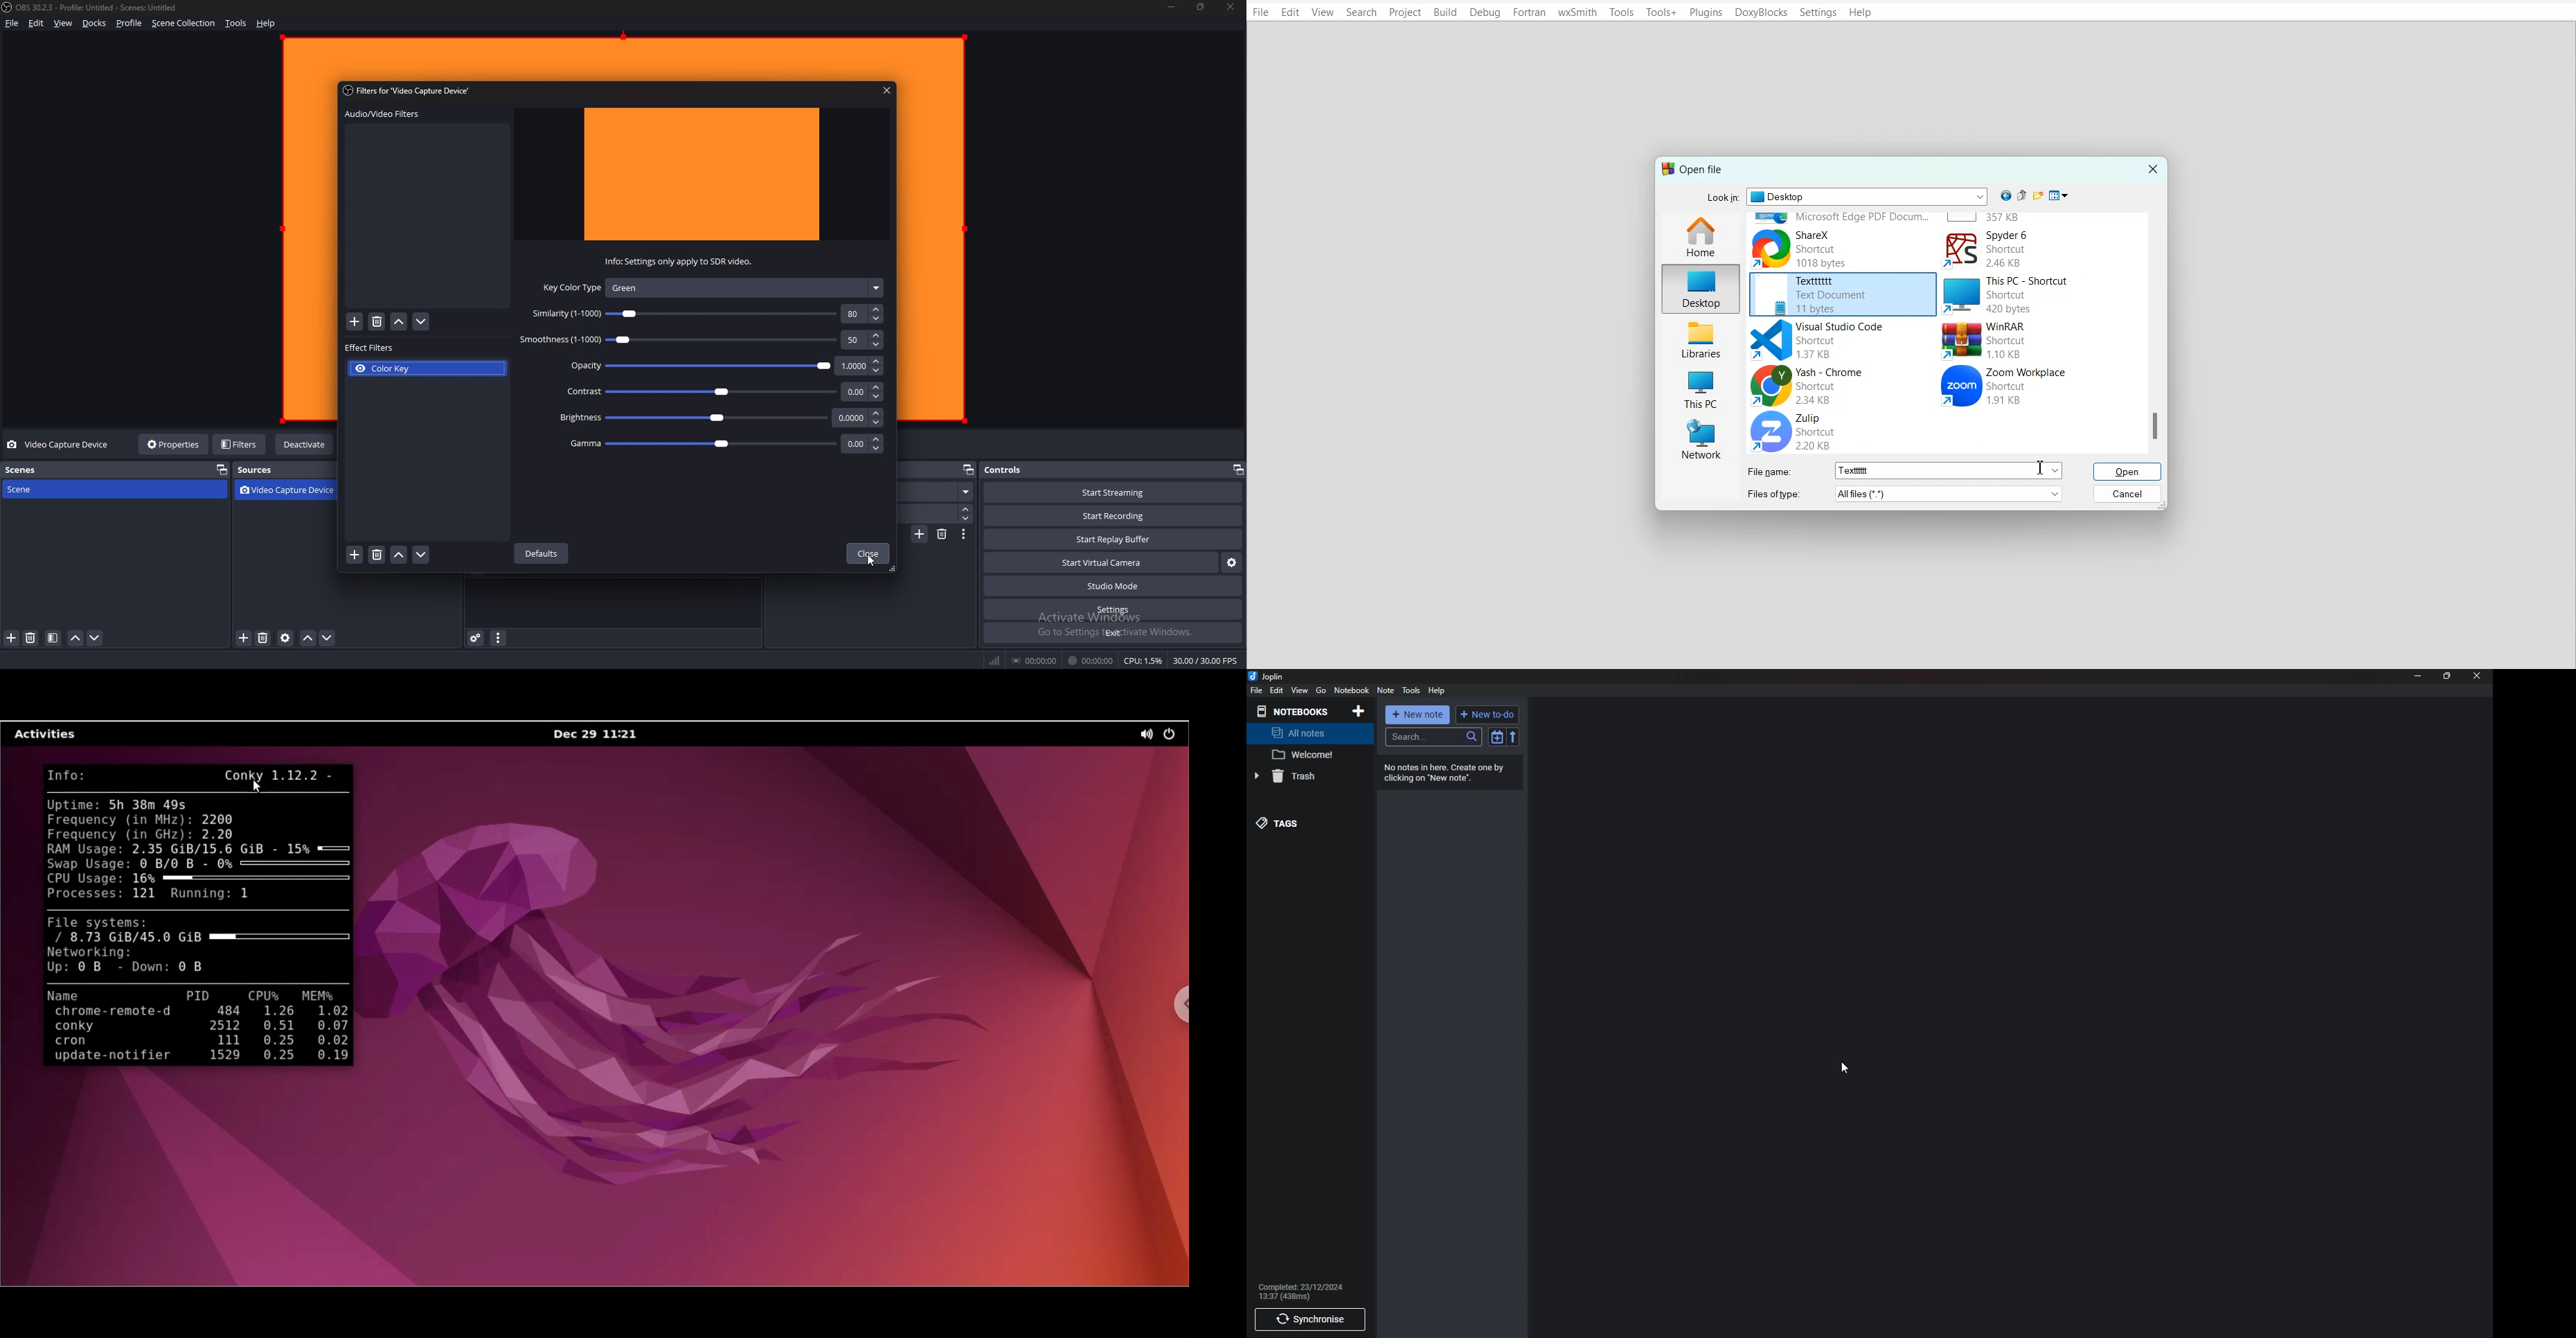 Image resolution: width=2576 pixels, height=1344 pixels. What do you see at coordinates (1842, 247) in the screenshot?
I see `ShareX` at bounding box center [1842, 247].